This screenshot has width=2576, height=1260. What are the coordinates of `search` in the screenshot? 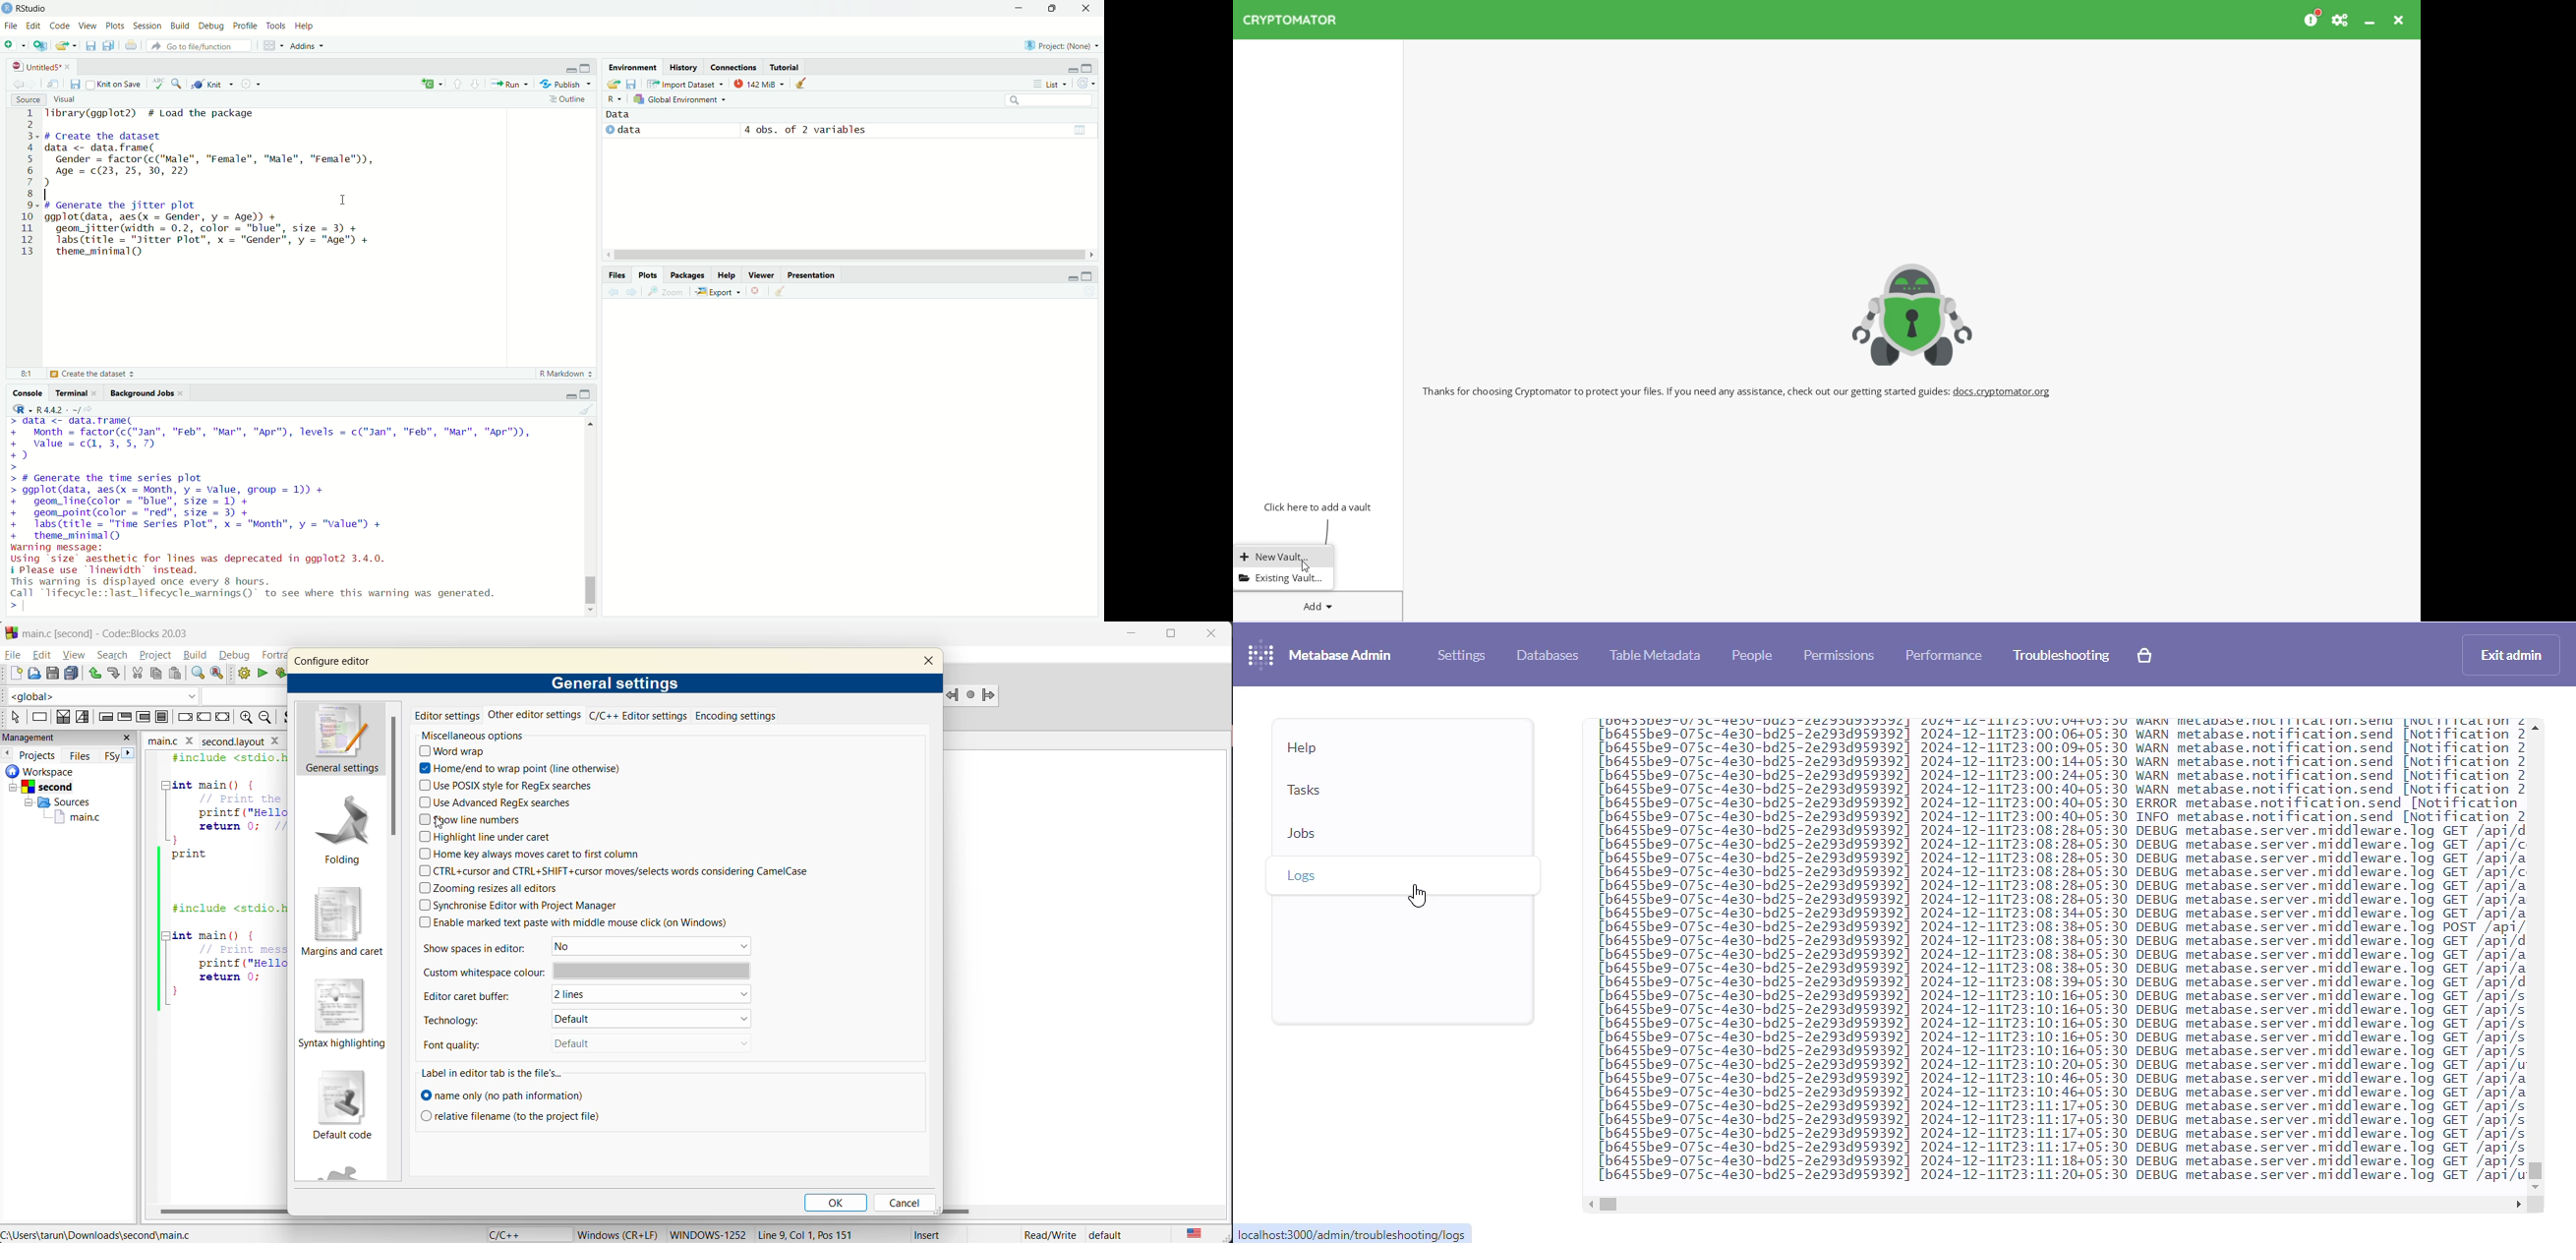 It's located at (115, 655).